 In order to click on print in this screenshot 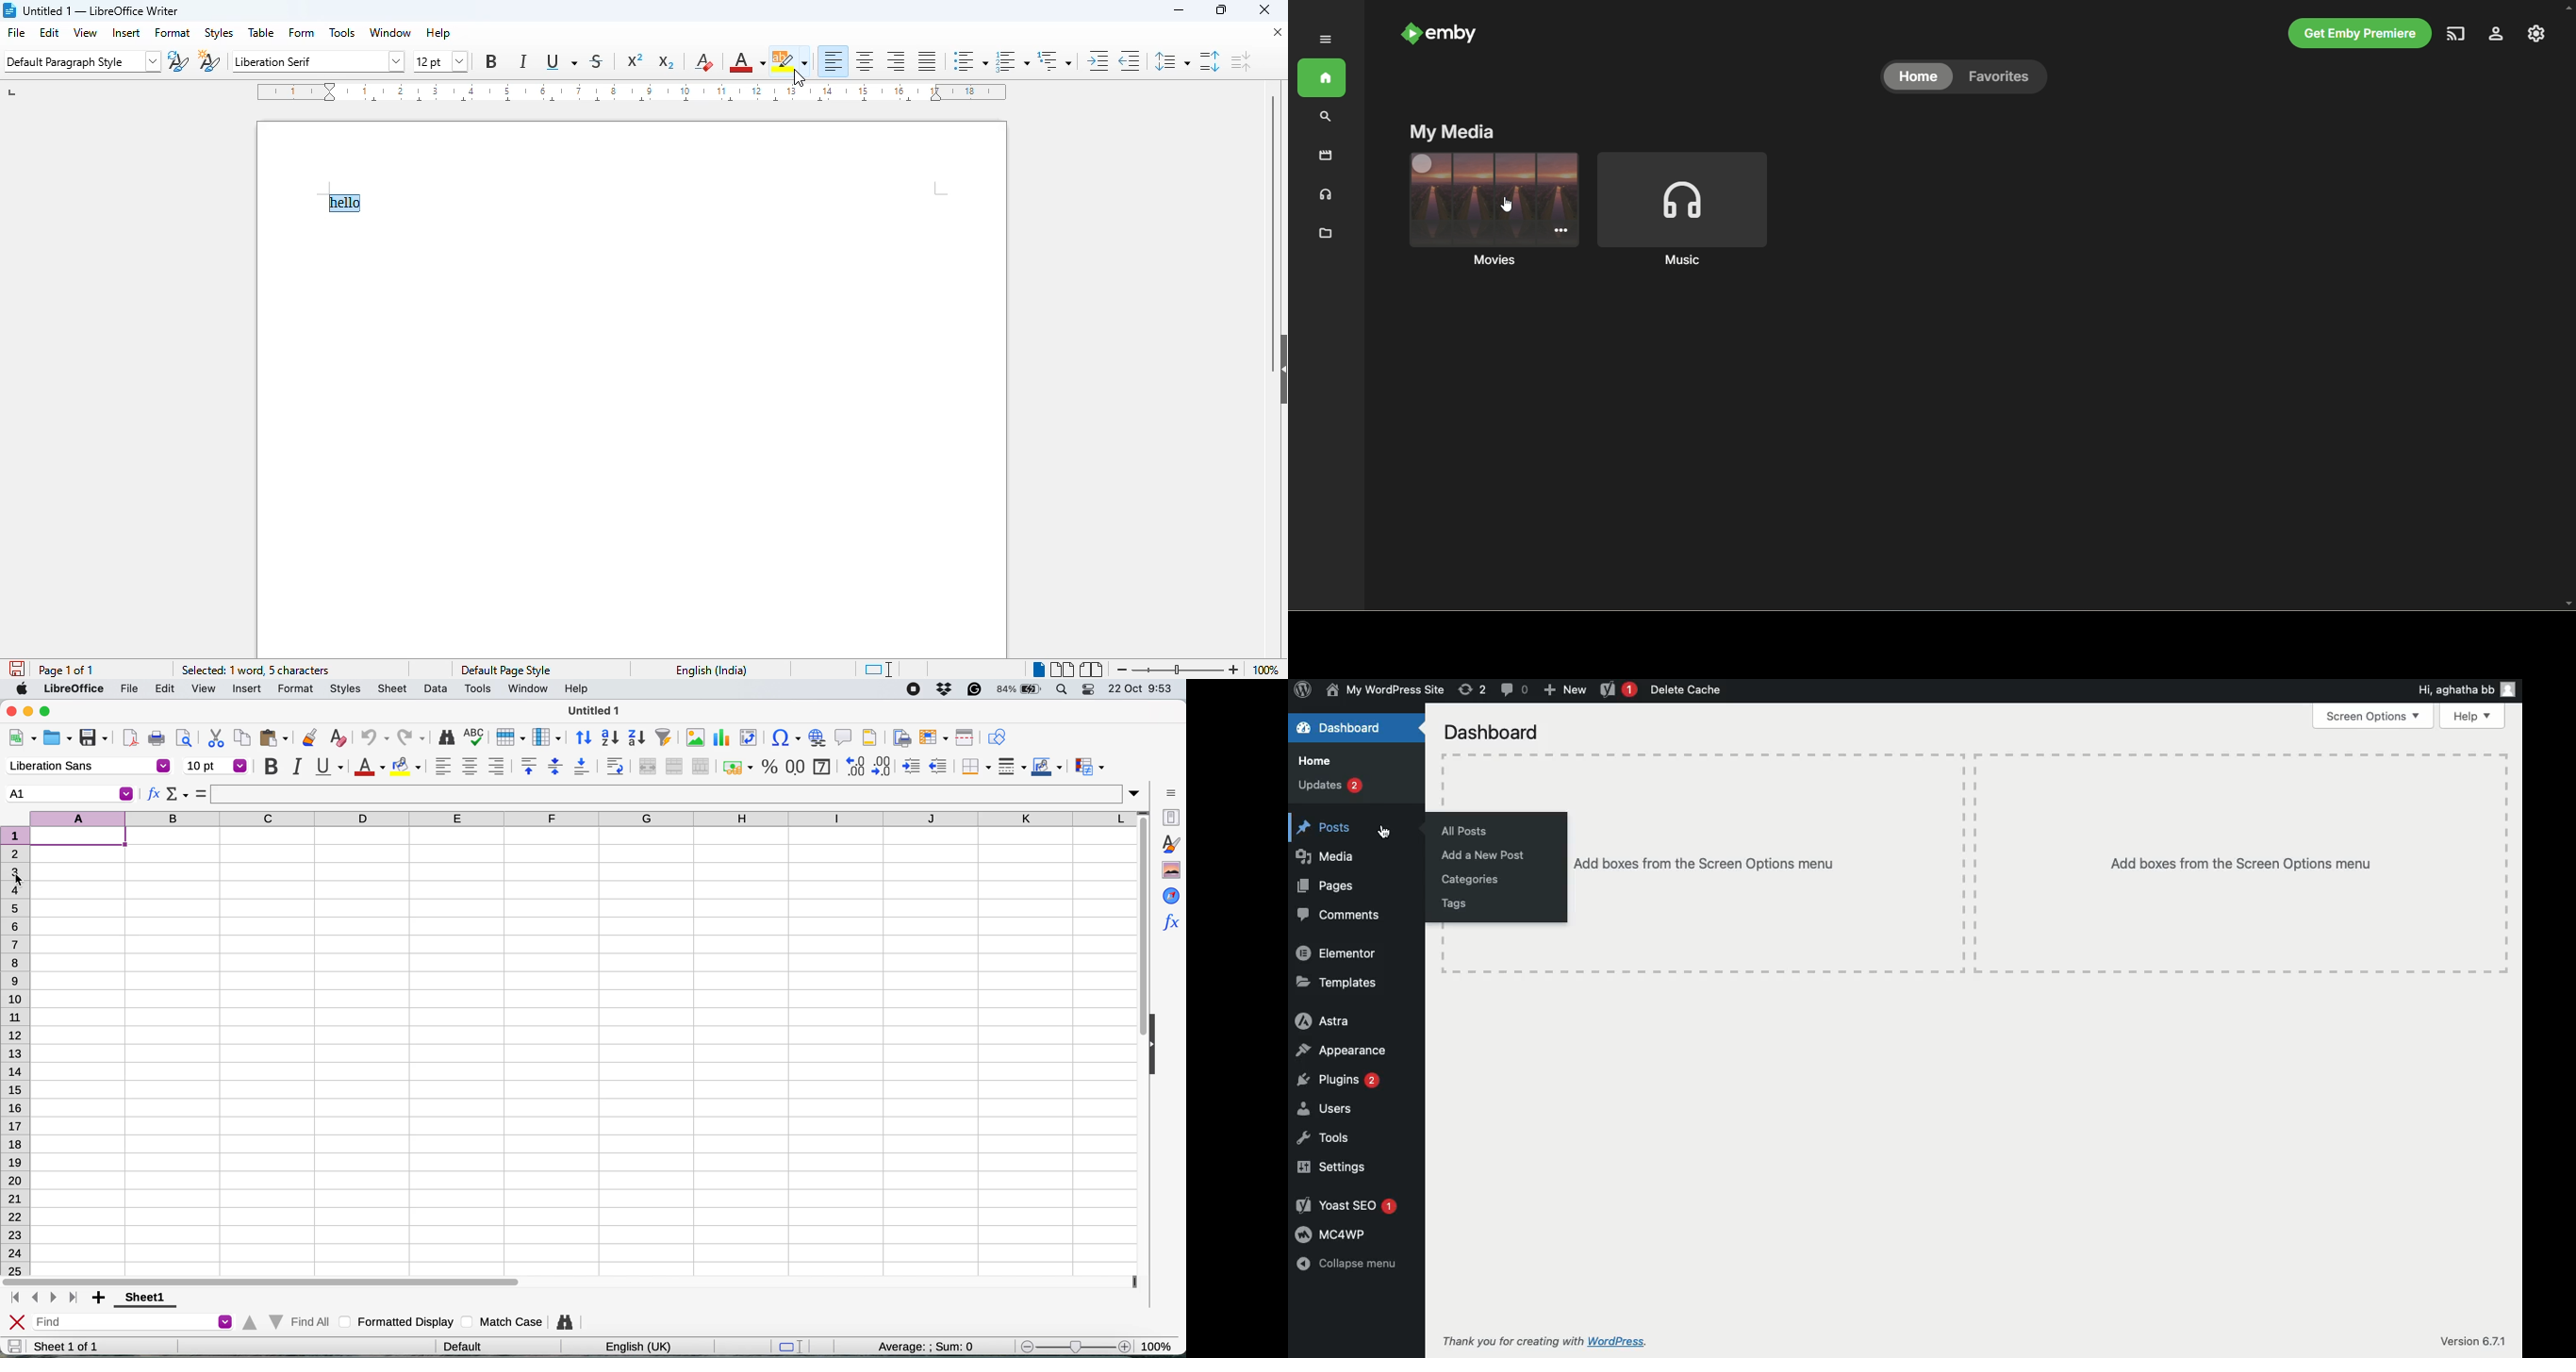, I will do `click(157, 739)`.